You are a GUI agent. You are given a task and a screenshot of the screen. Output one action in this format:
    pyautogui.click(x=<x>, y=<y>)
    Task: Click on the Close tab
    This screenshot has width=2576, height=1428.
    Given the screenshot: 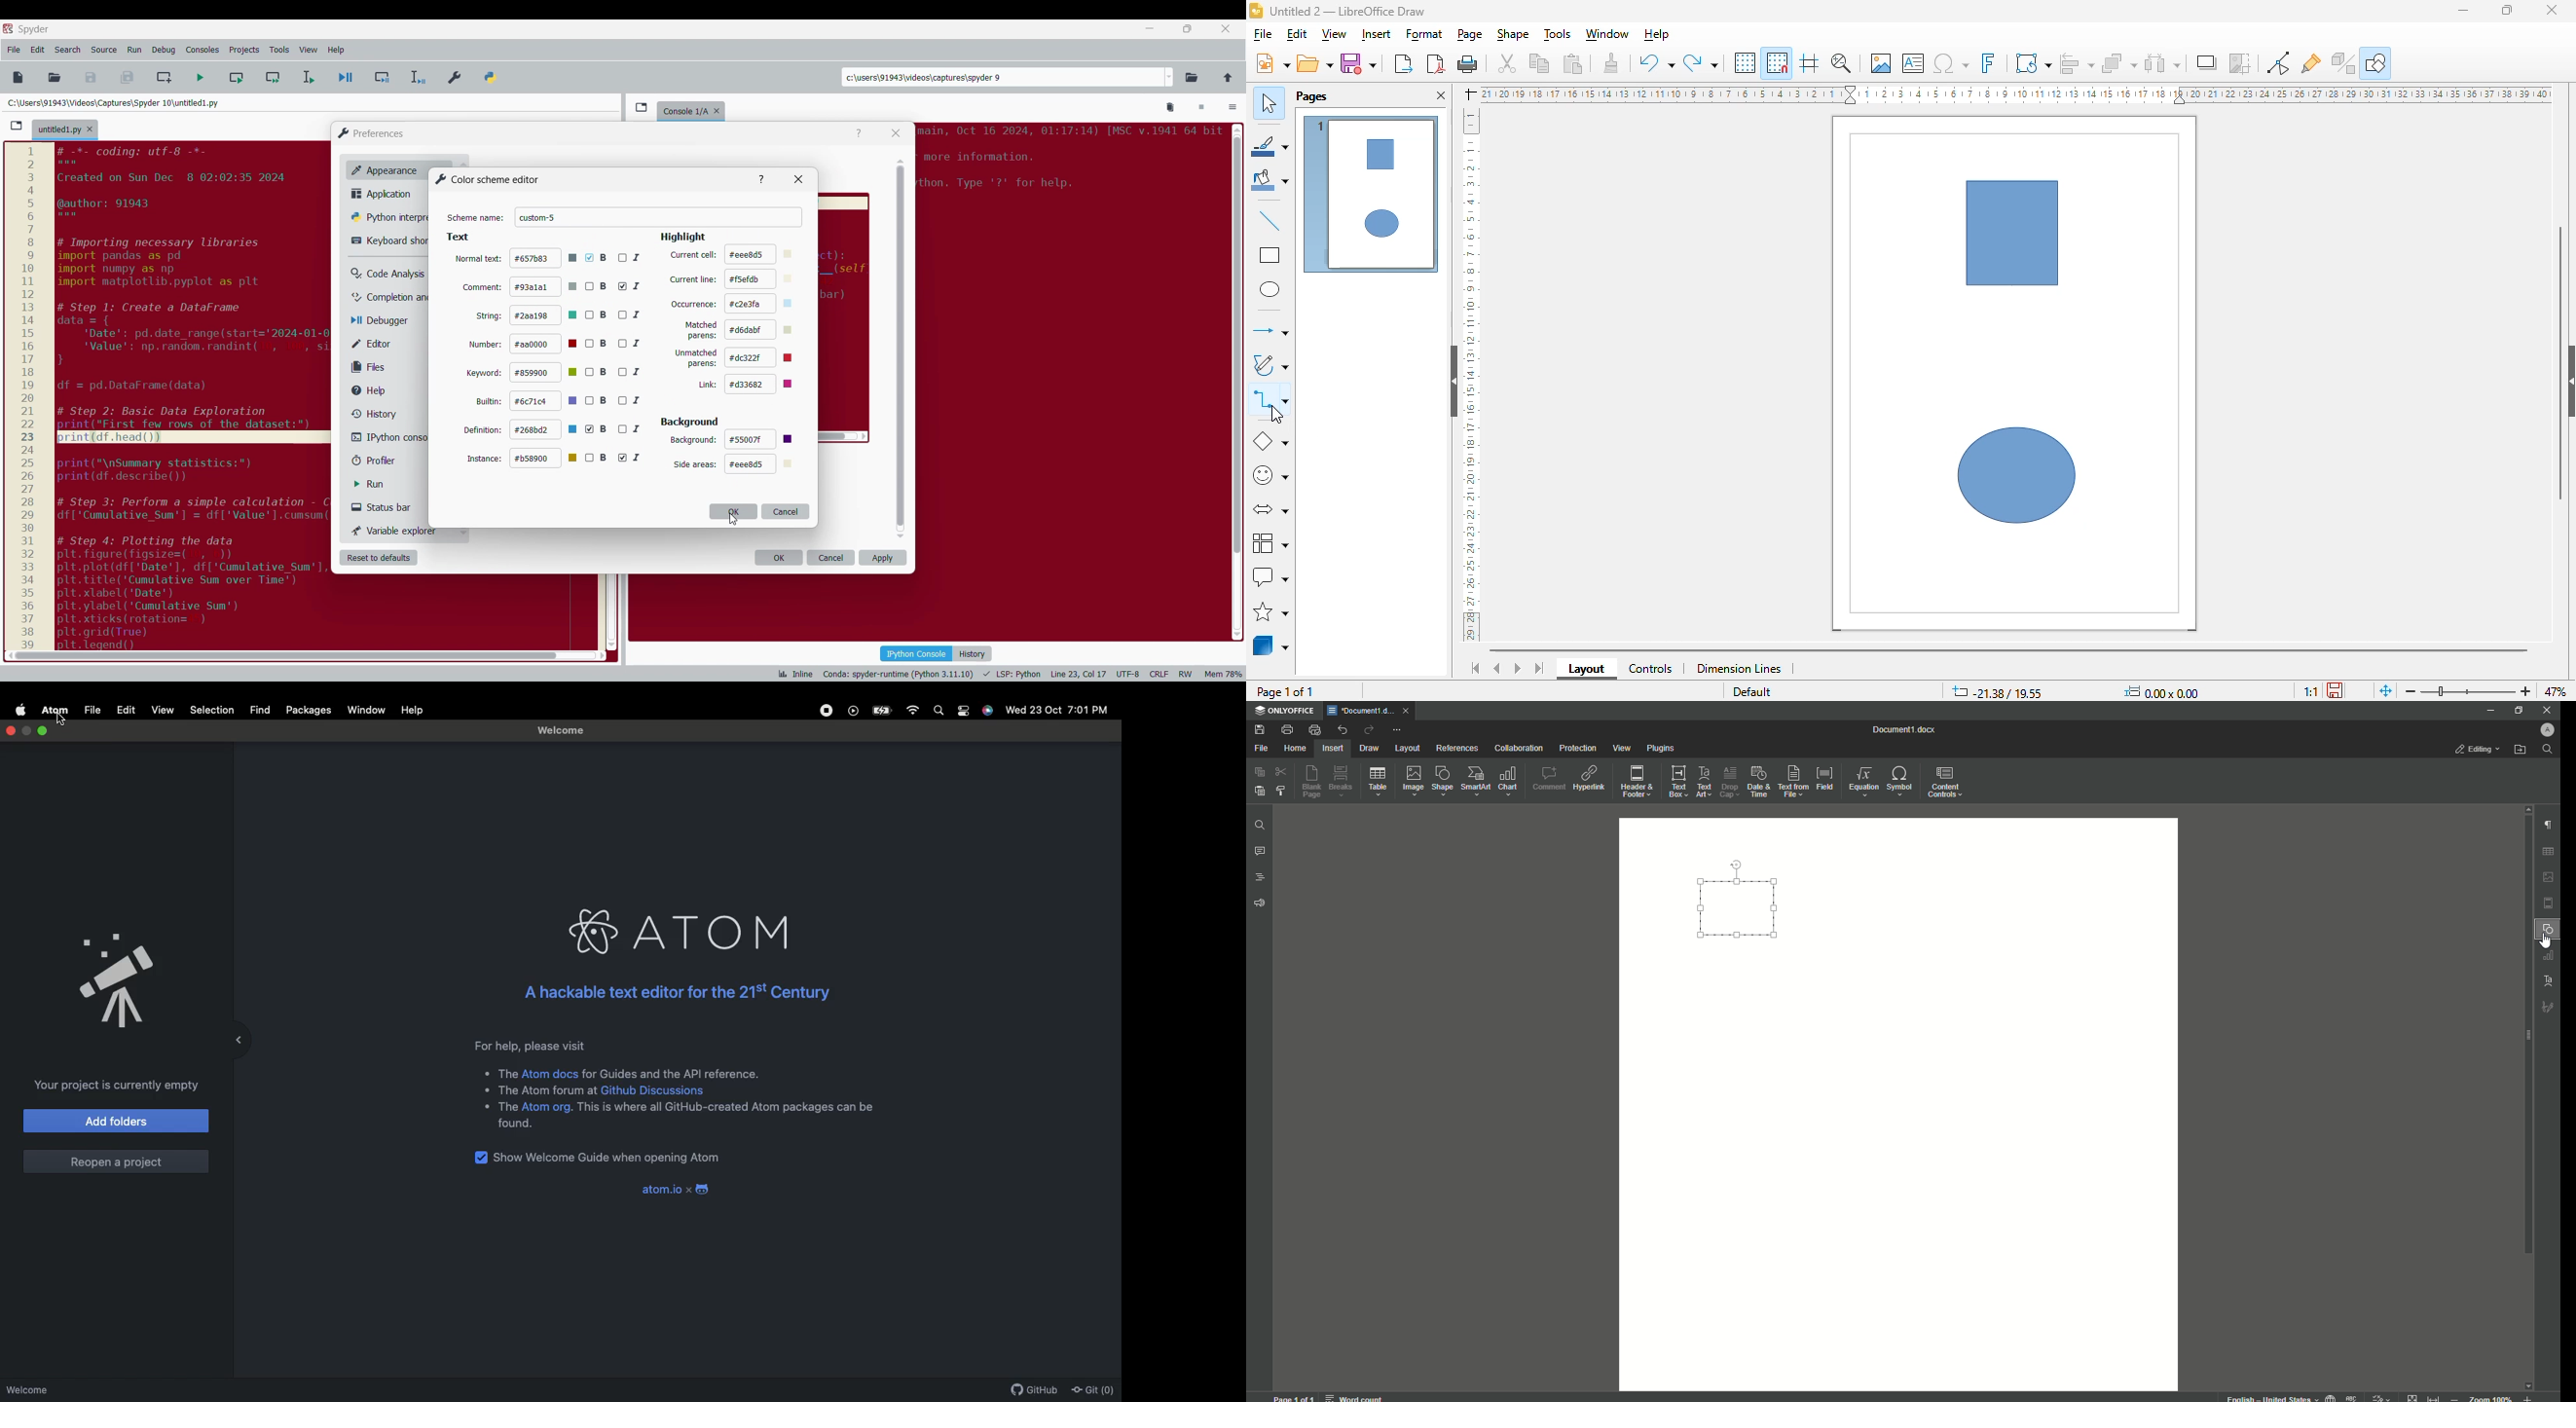 What is the action you would take?
    pyautogui.click(x=1225, y=29)
    